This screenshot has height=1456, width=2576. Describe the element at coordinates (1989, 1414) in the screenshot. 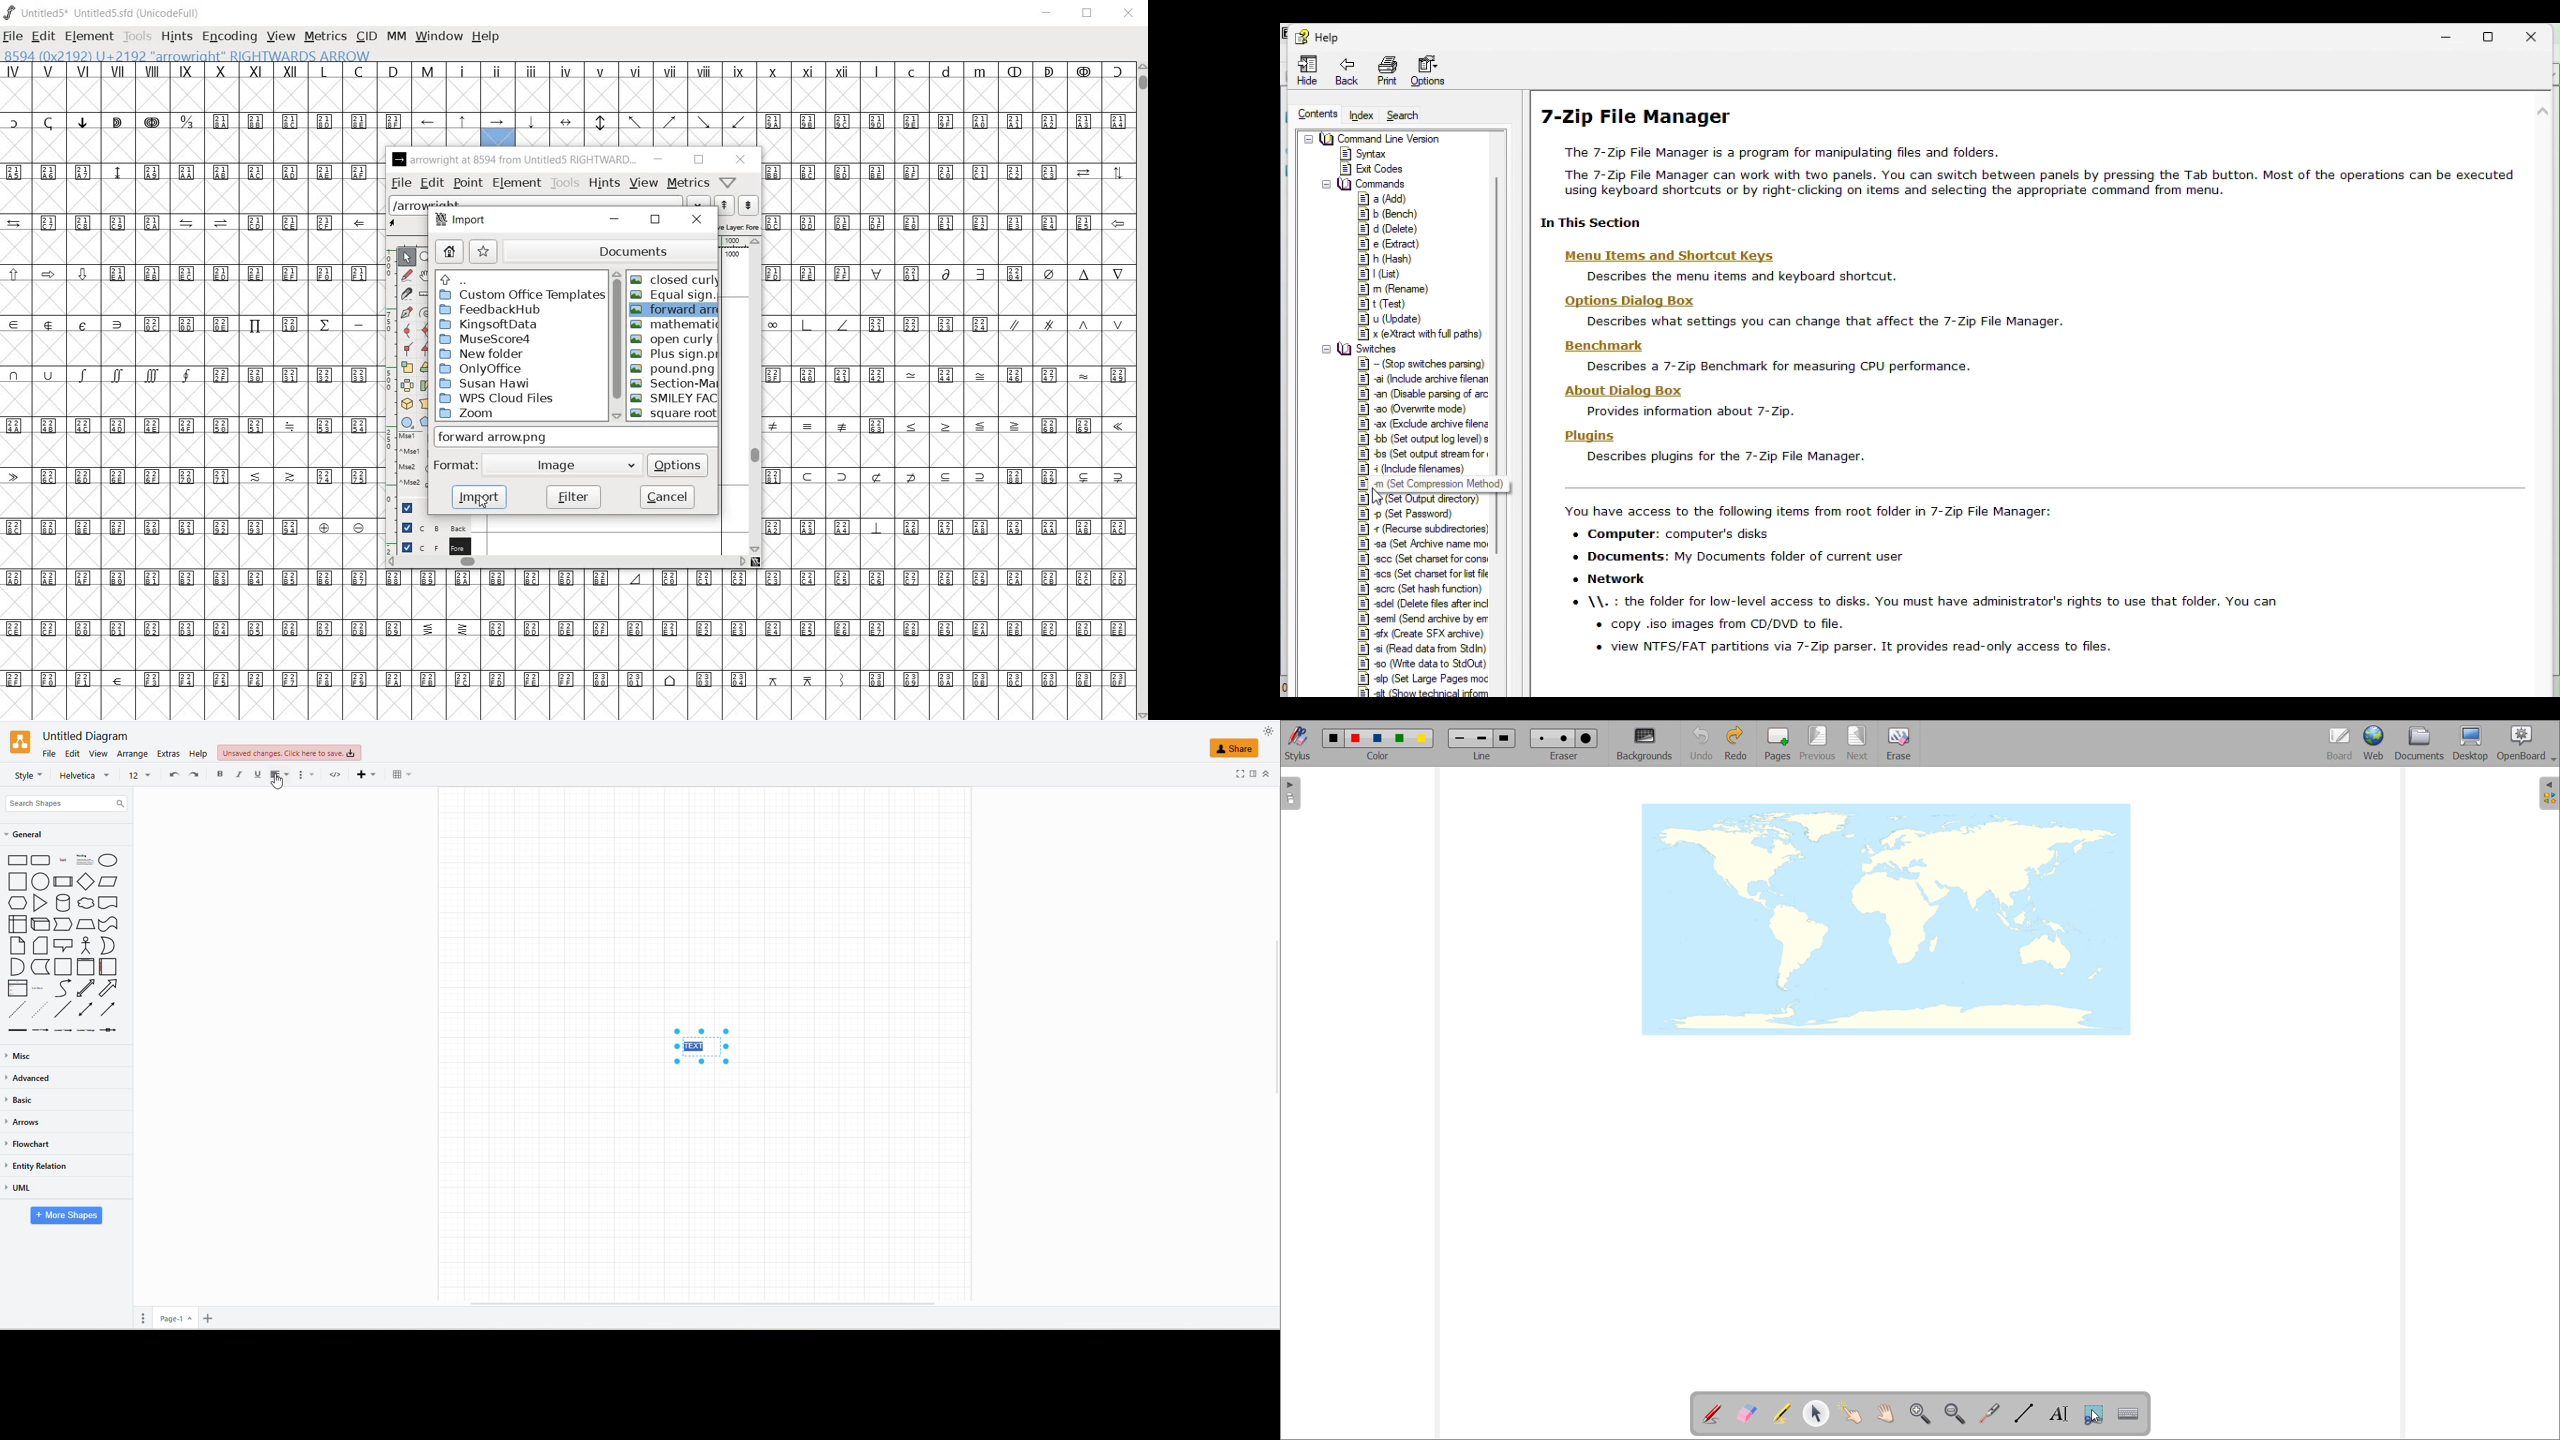

I see `virtual laser pointer` at that location.